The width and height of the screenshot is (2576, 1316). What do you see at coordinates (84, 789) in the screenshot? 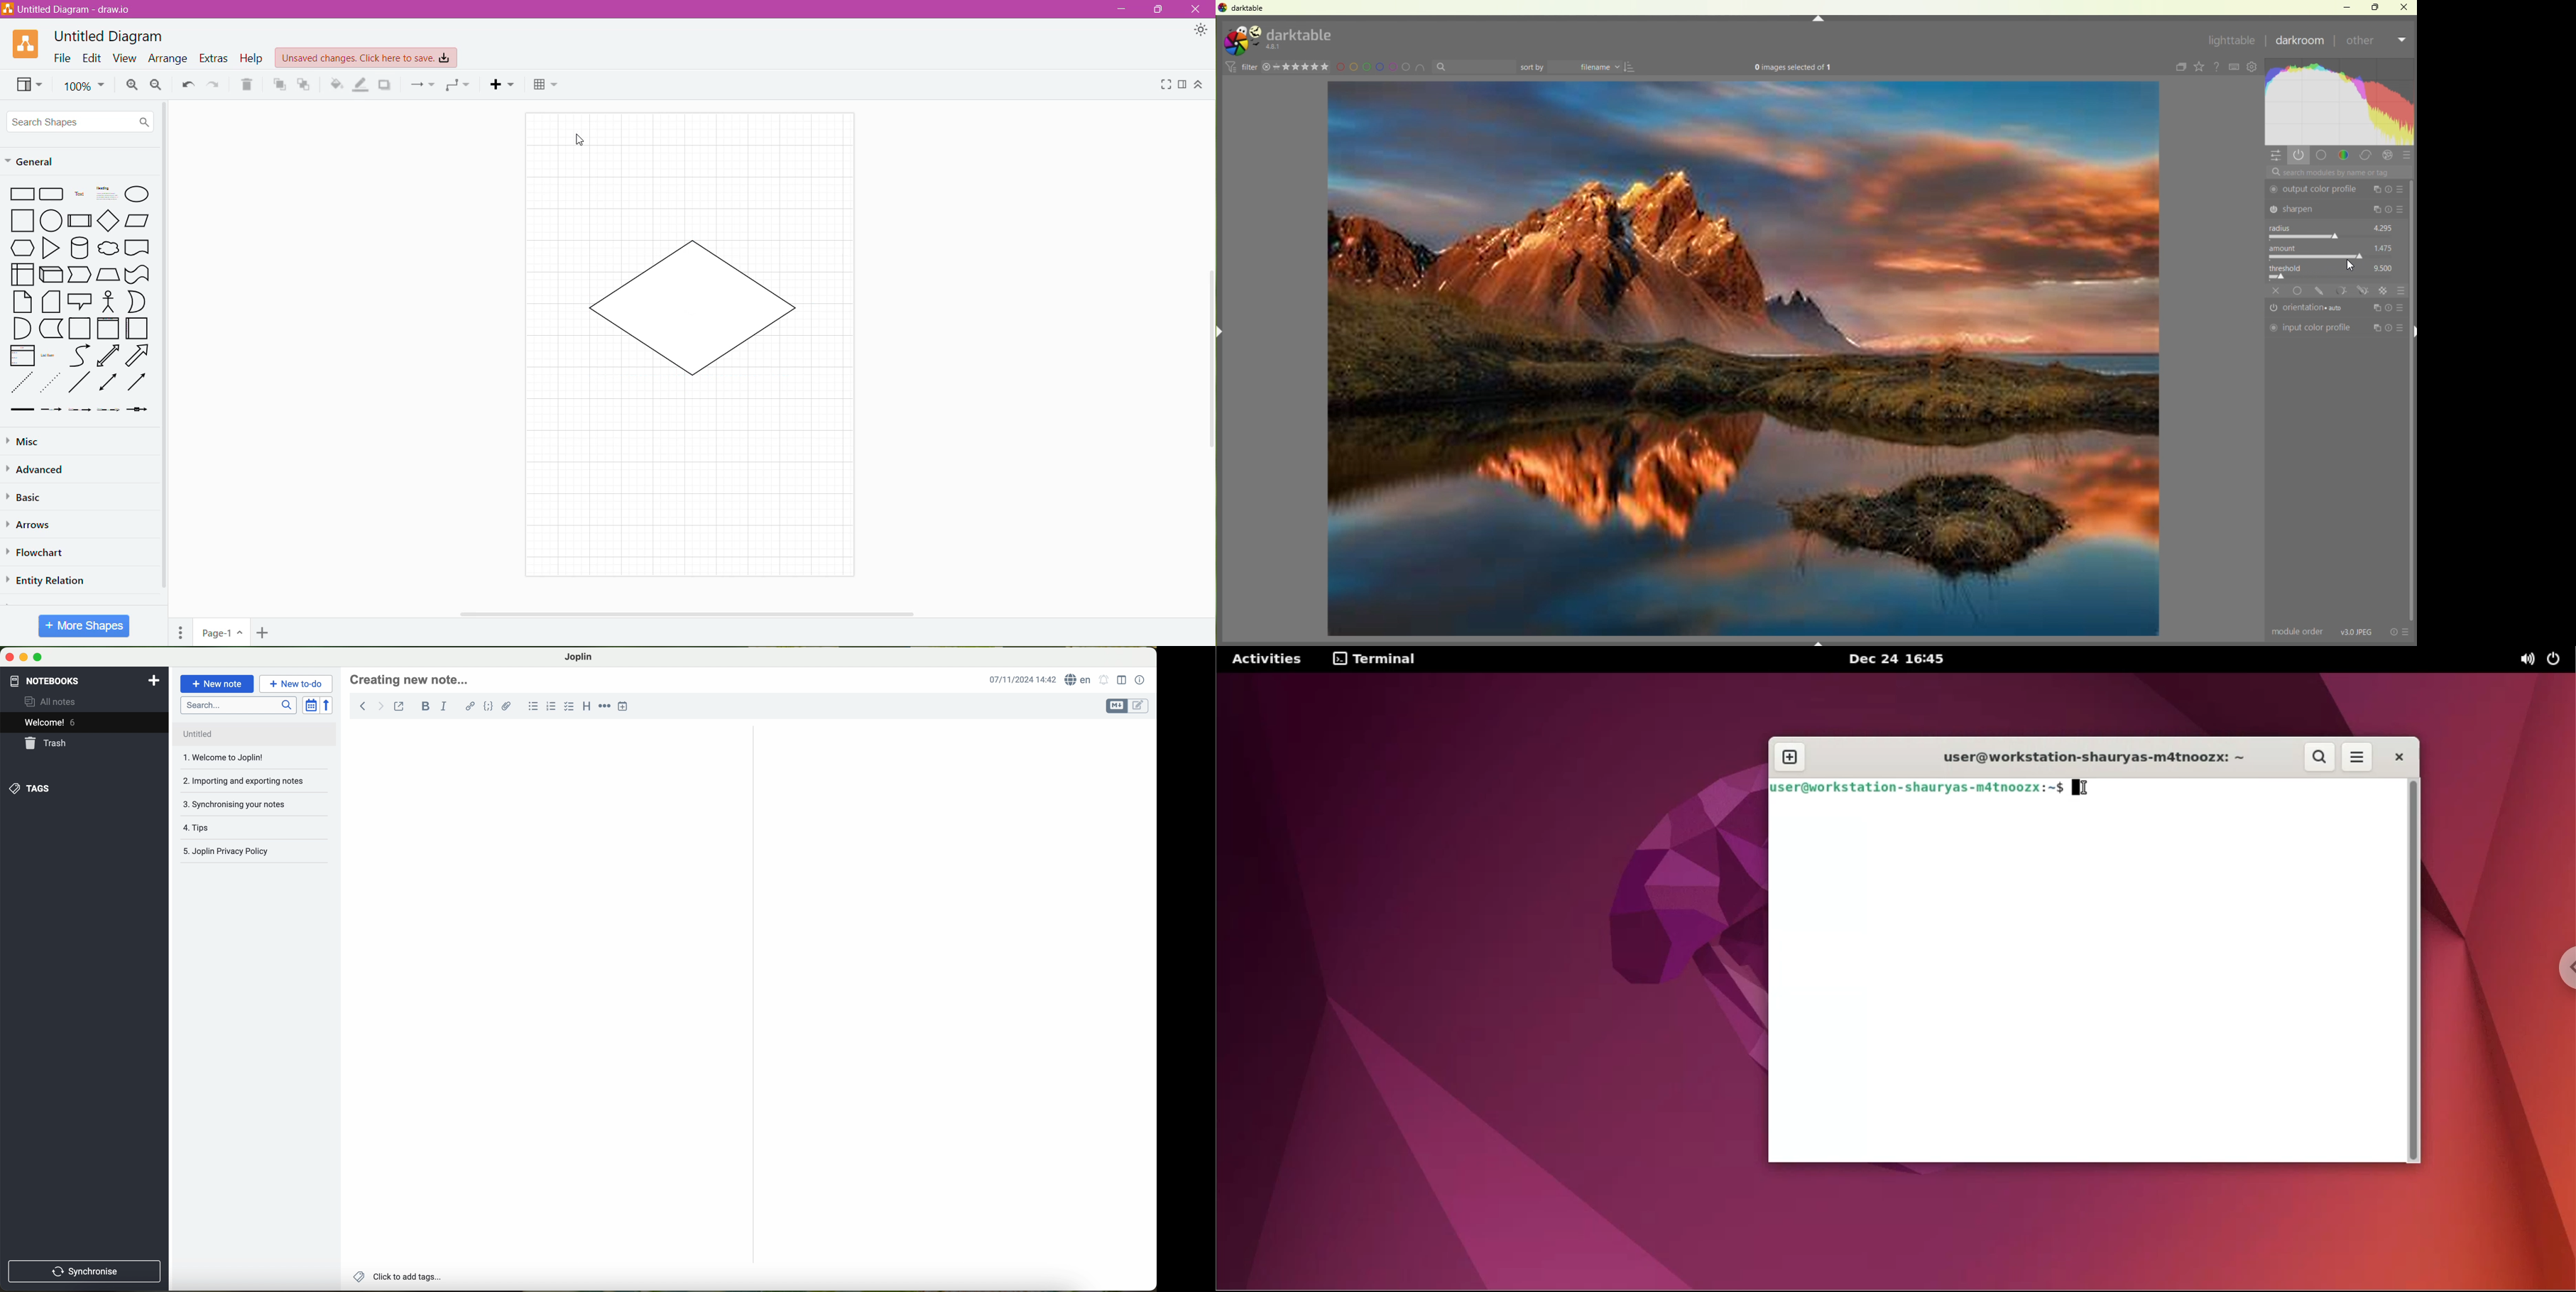
I see `tags` at bounding box center [84, 789].